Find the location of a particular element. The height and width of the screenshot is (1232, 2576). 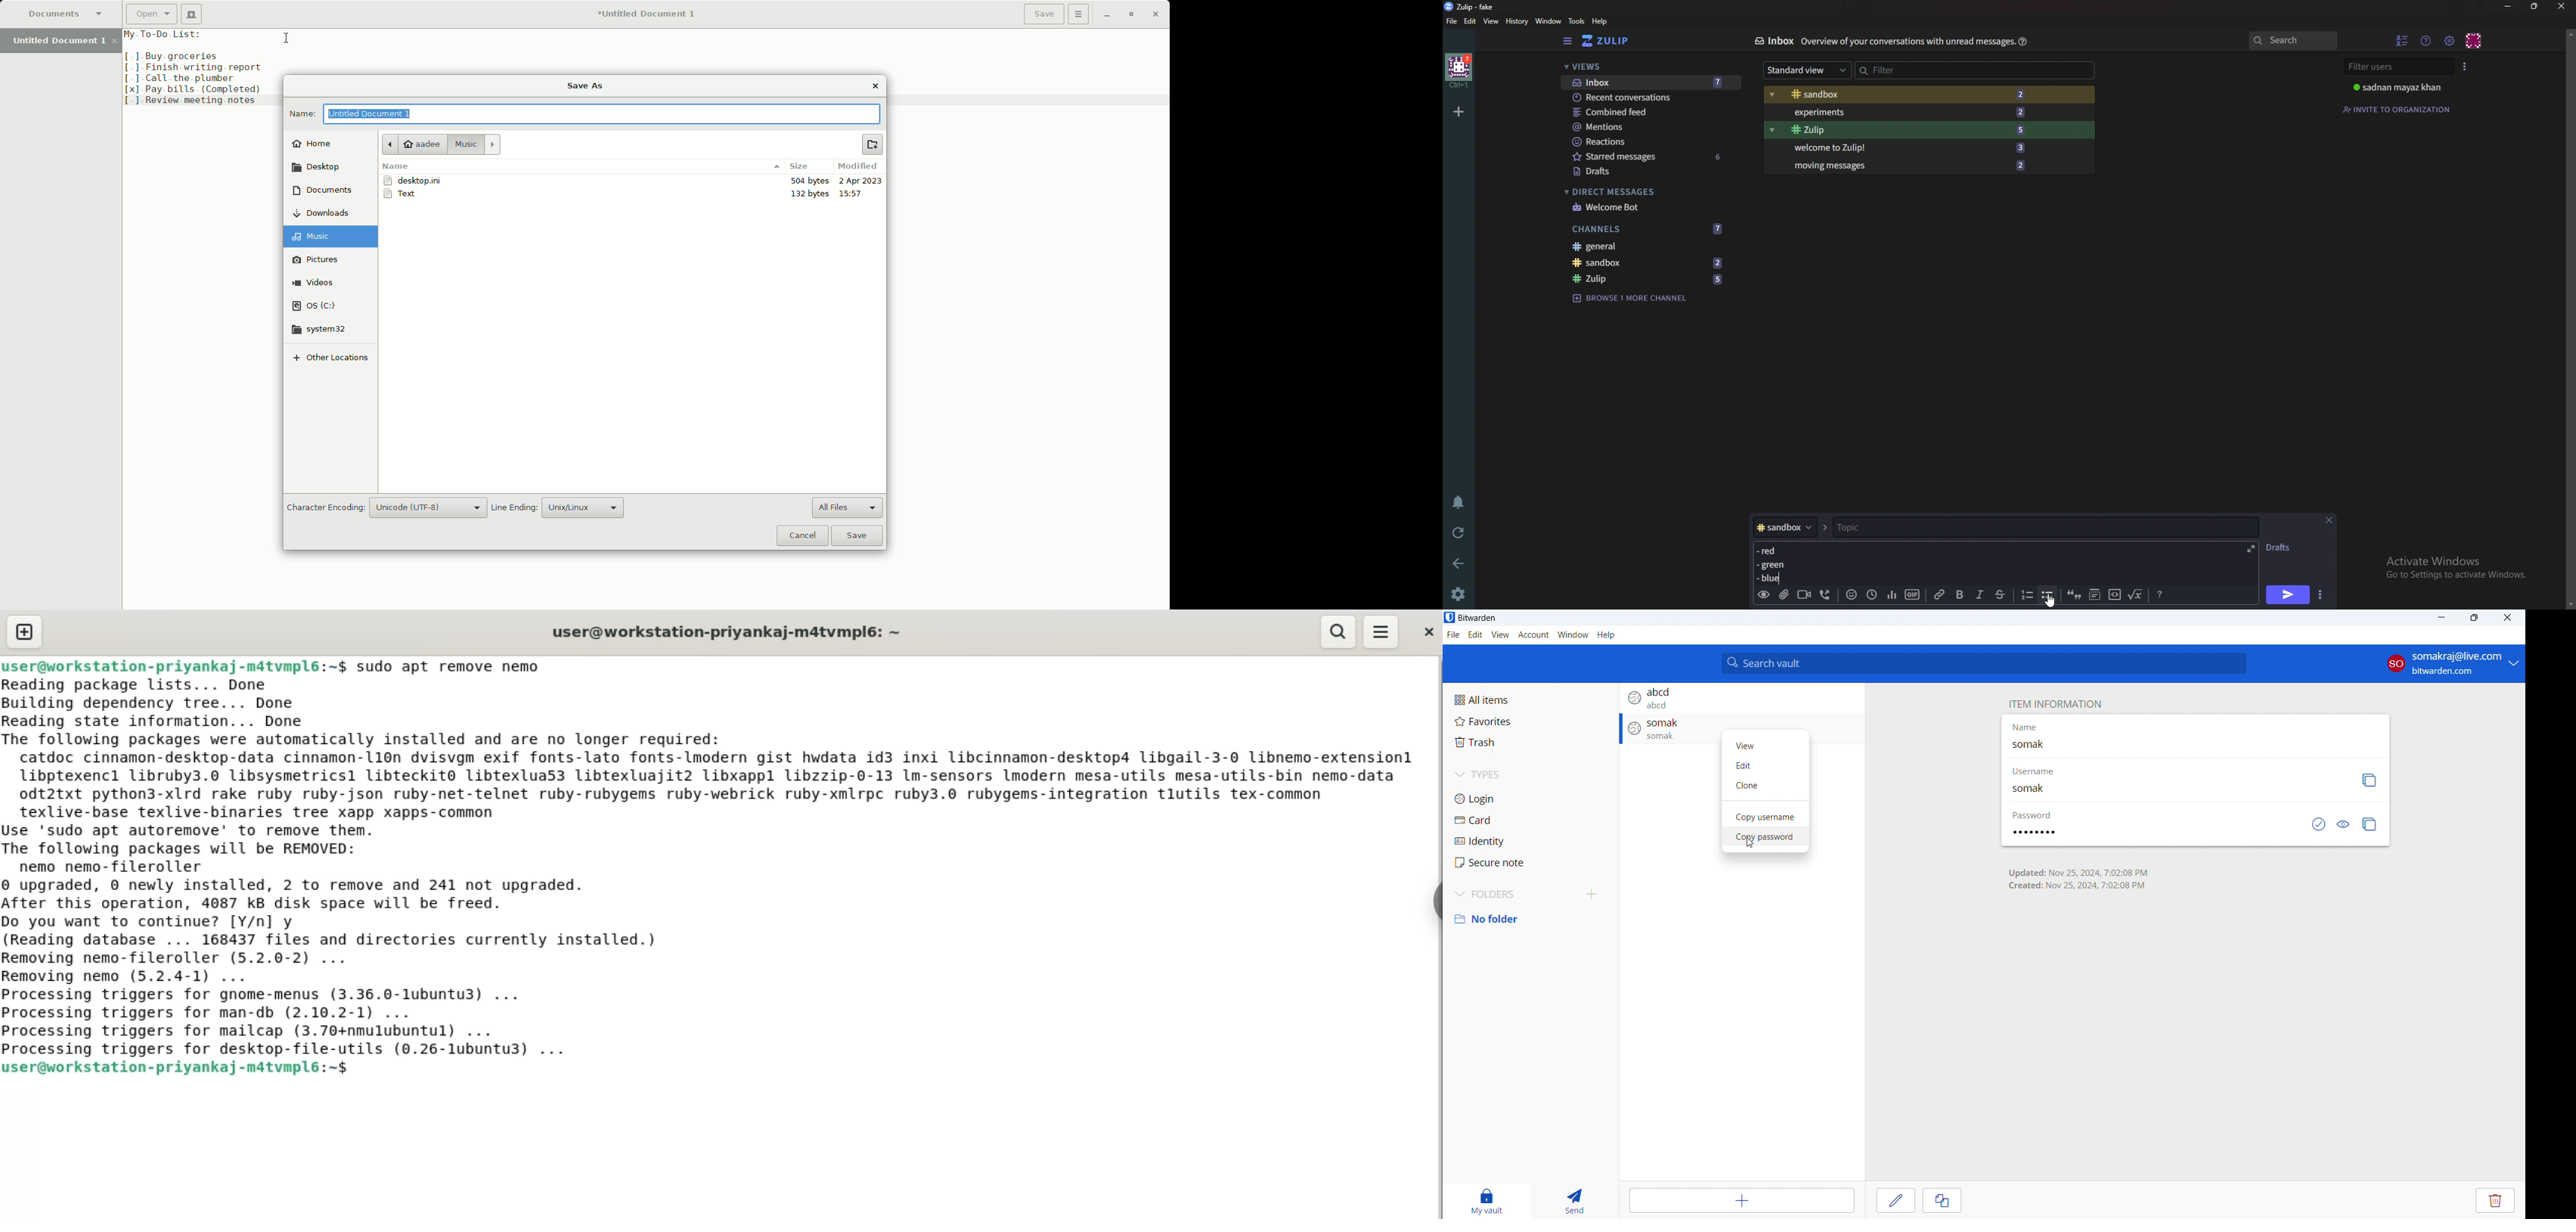

Invite to organization is located at coordinates (2399, 109).